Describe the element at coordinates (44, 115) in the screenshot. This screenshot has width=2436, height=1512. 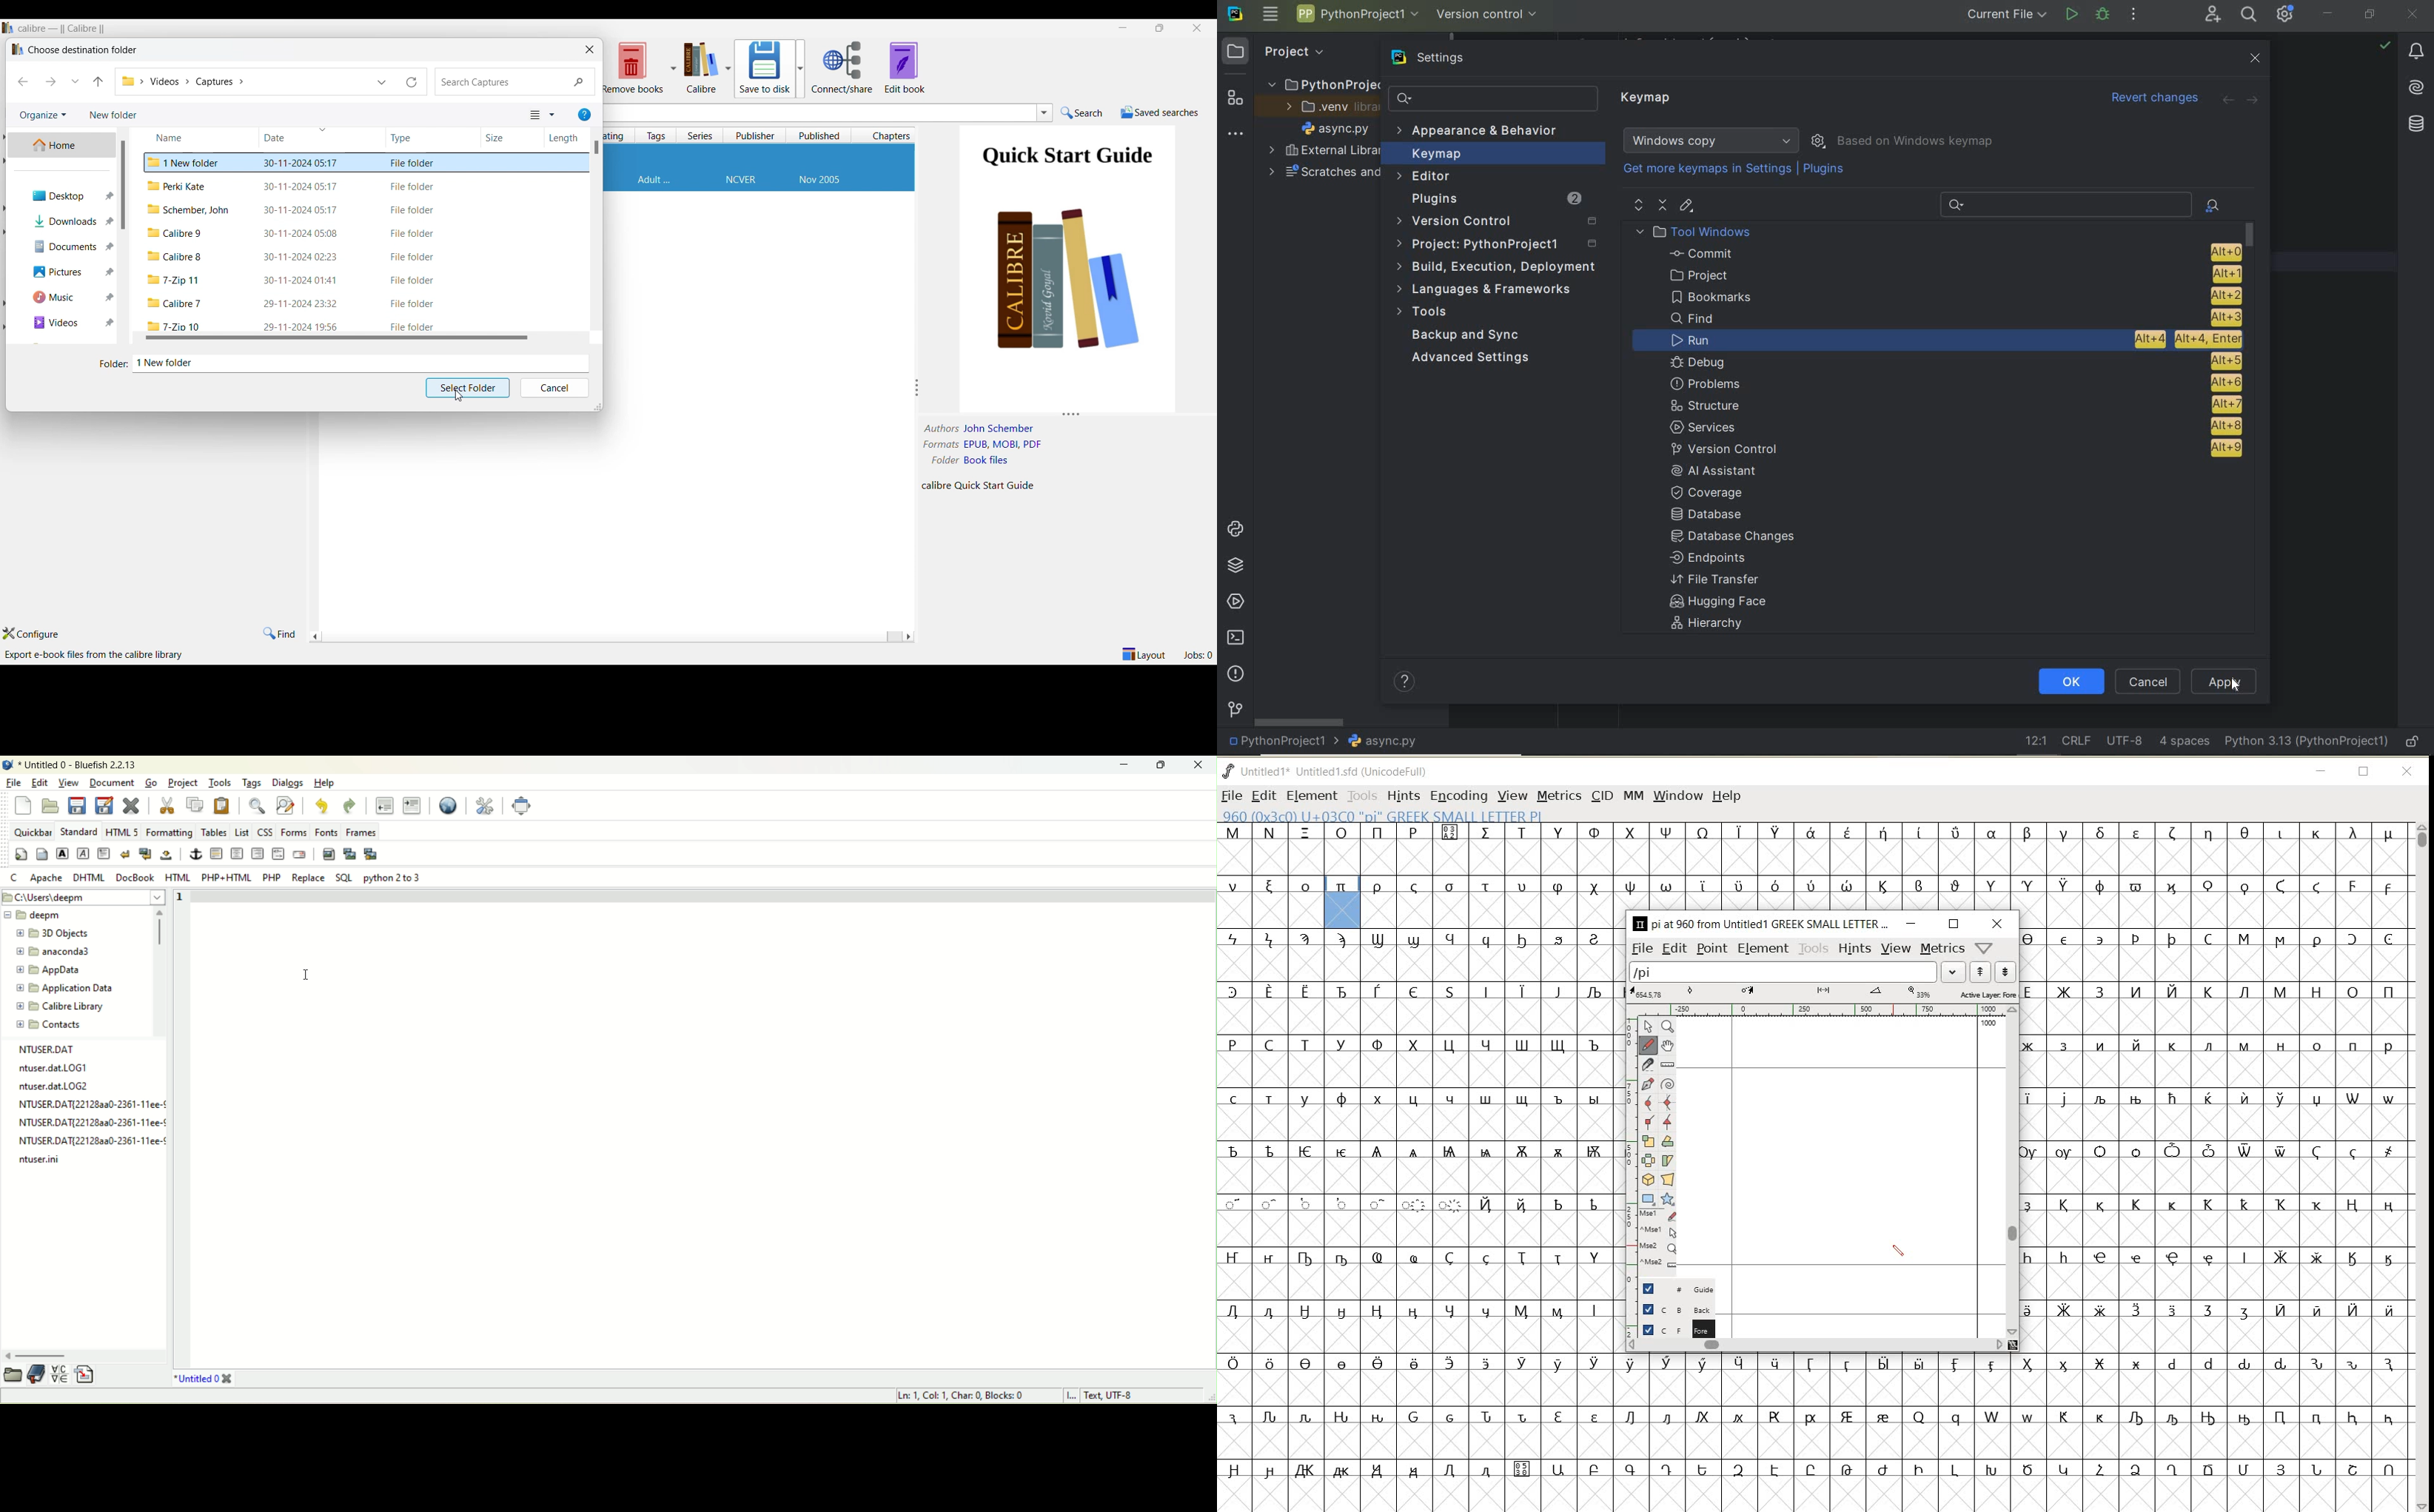
I see `Organize options` at that location.